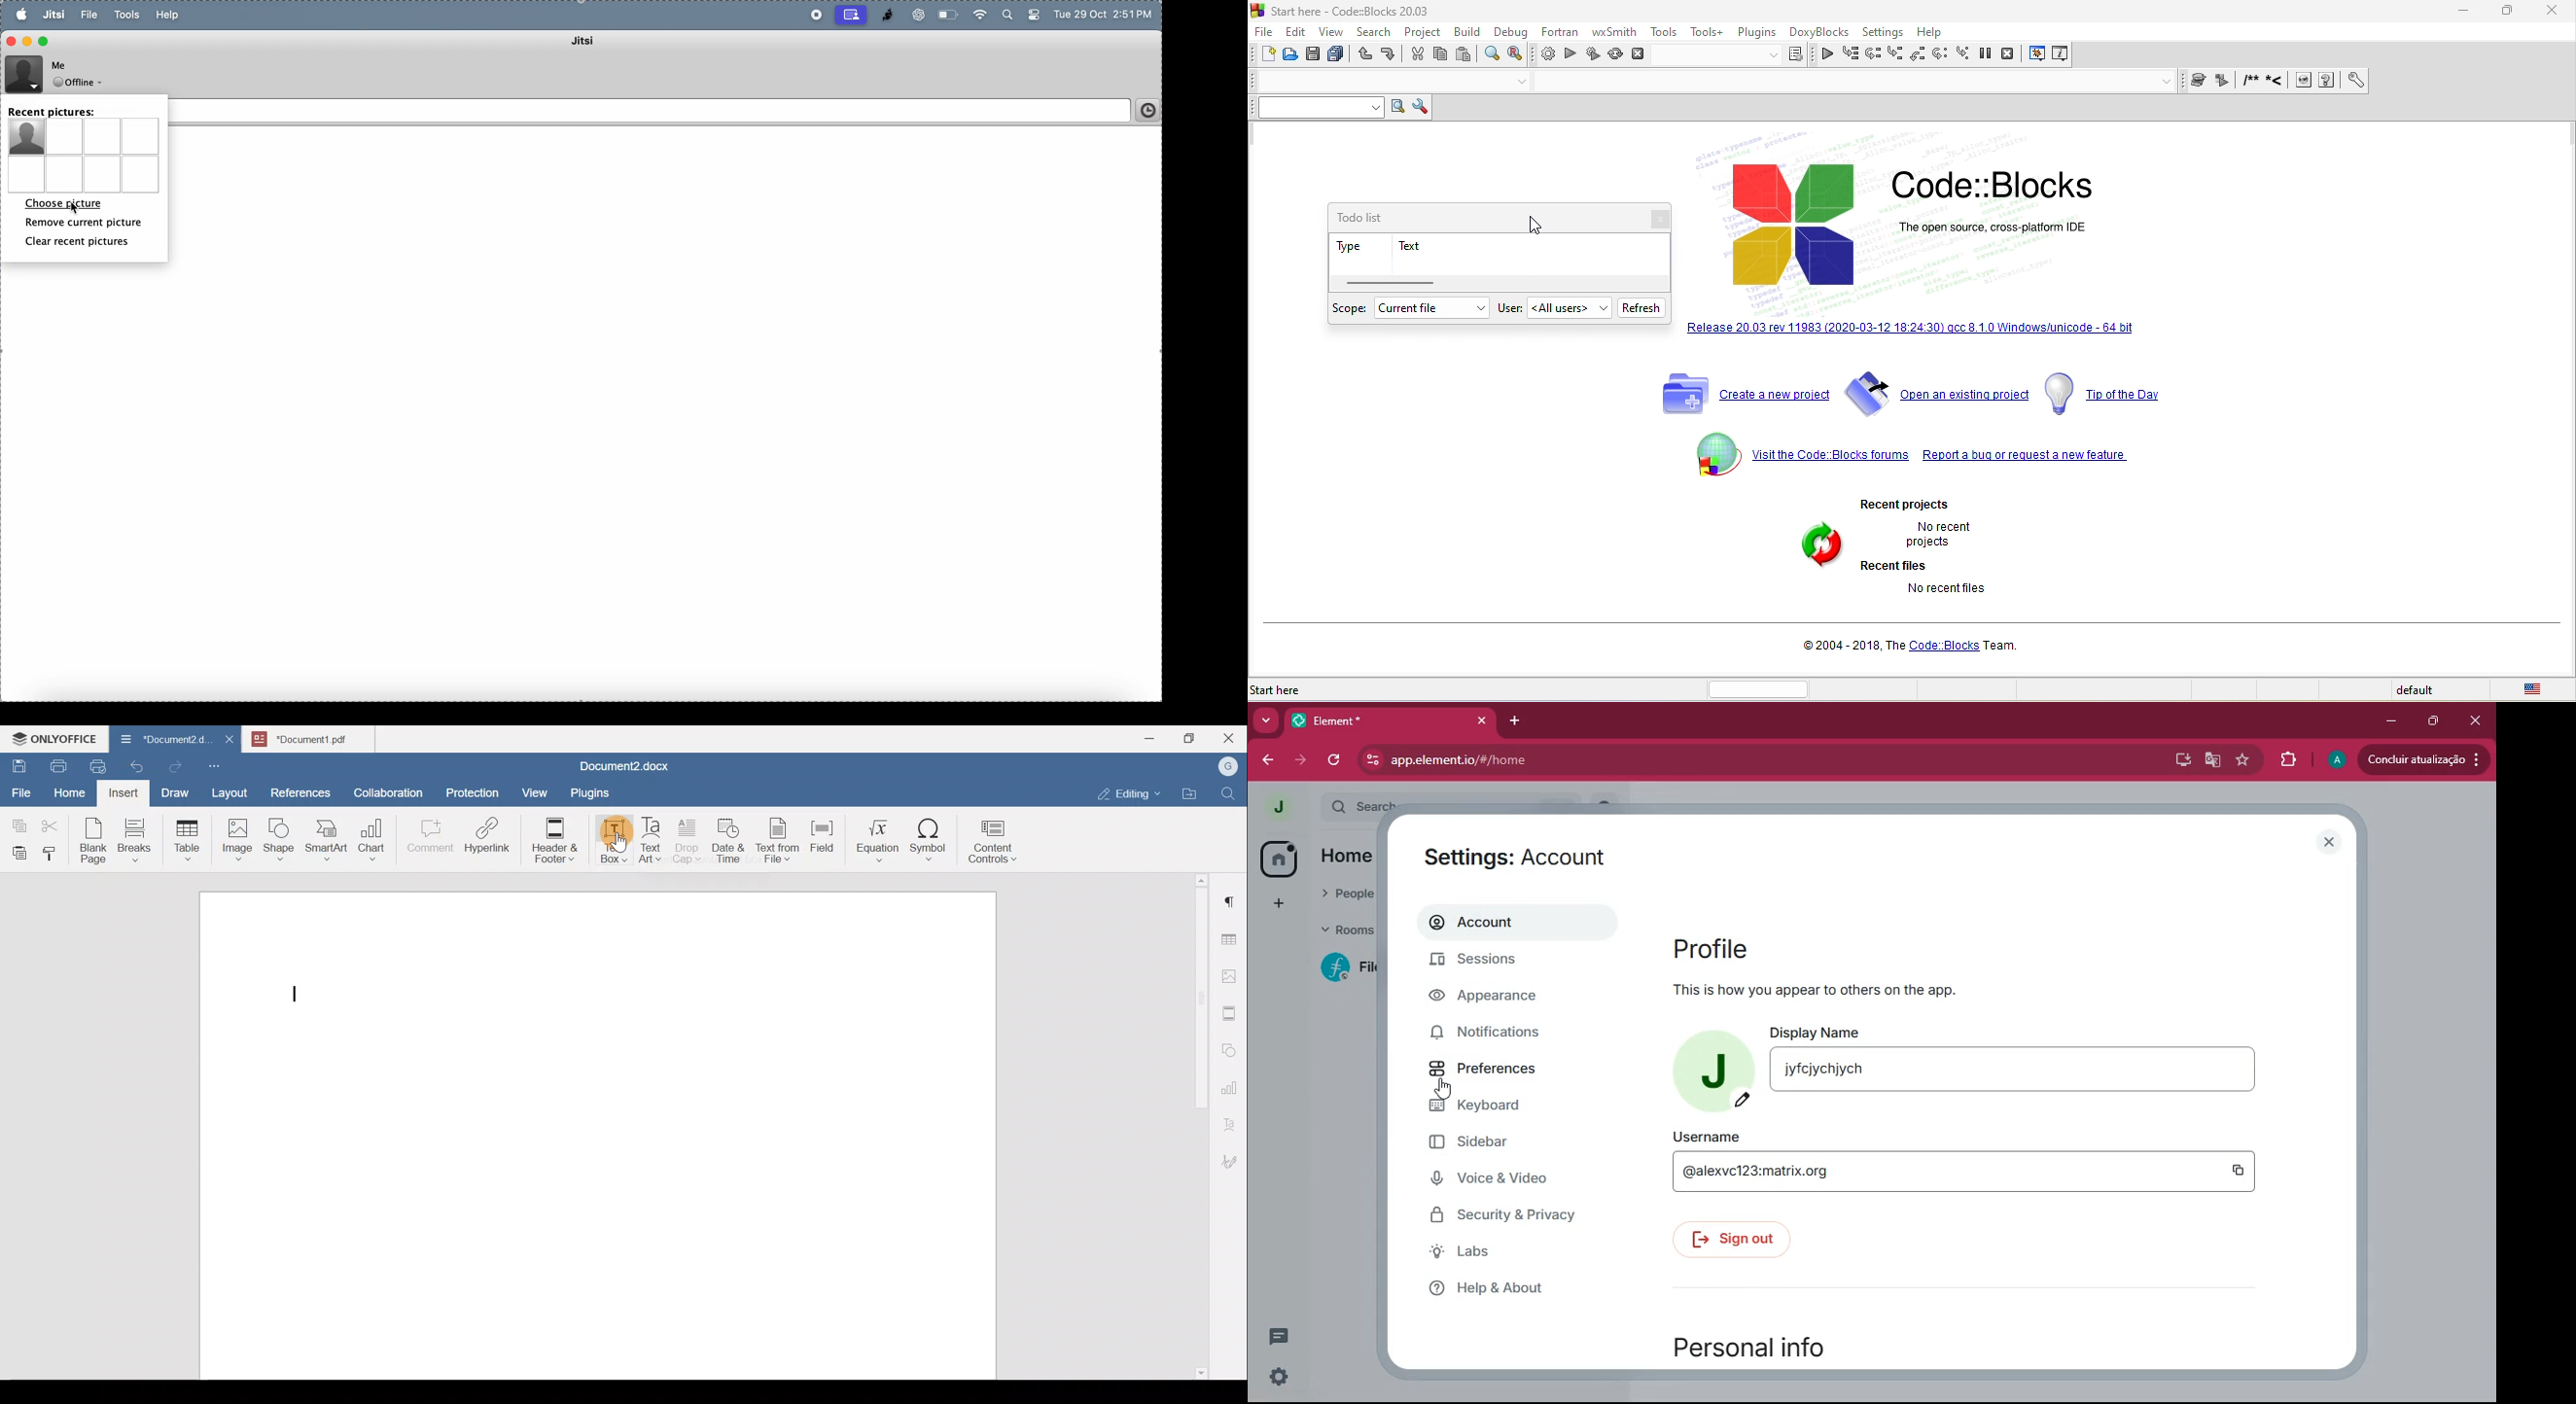 Image resolution: width=2576 pixels, height=1428 pixels. I want to click on jitsi menu, so click(54, 15).